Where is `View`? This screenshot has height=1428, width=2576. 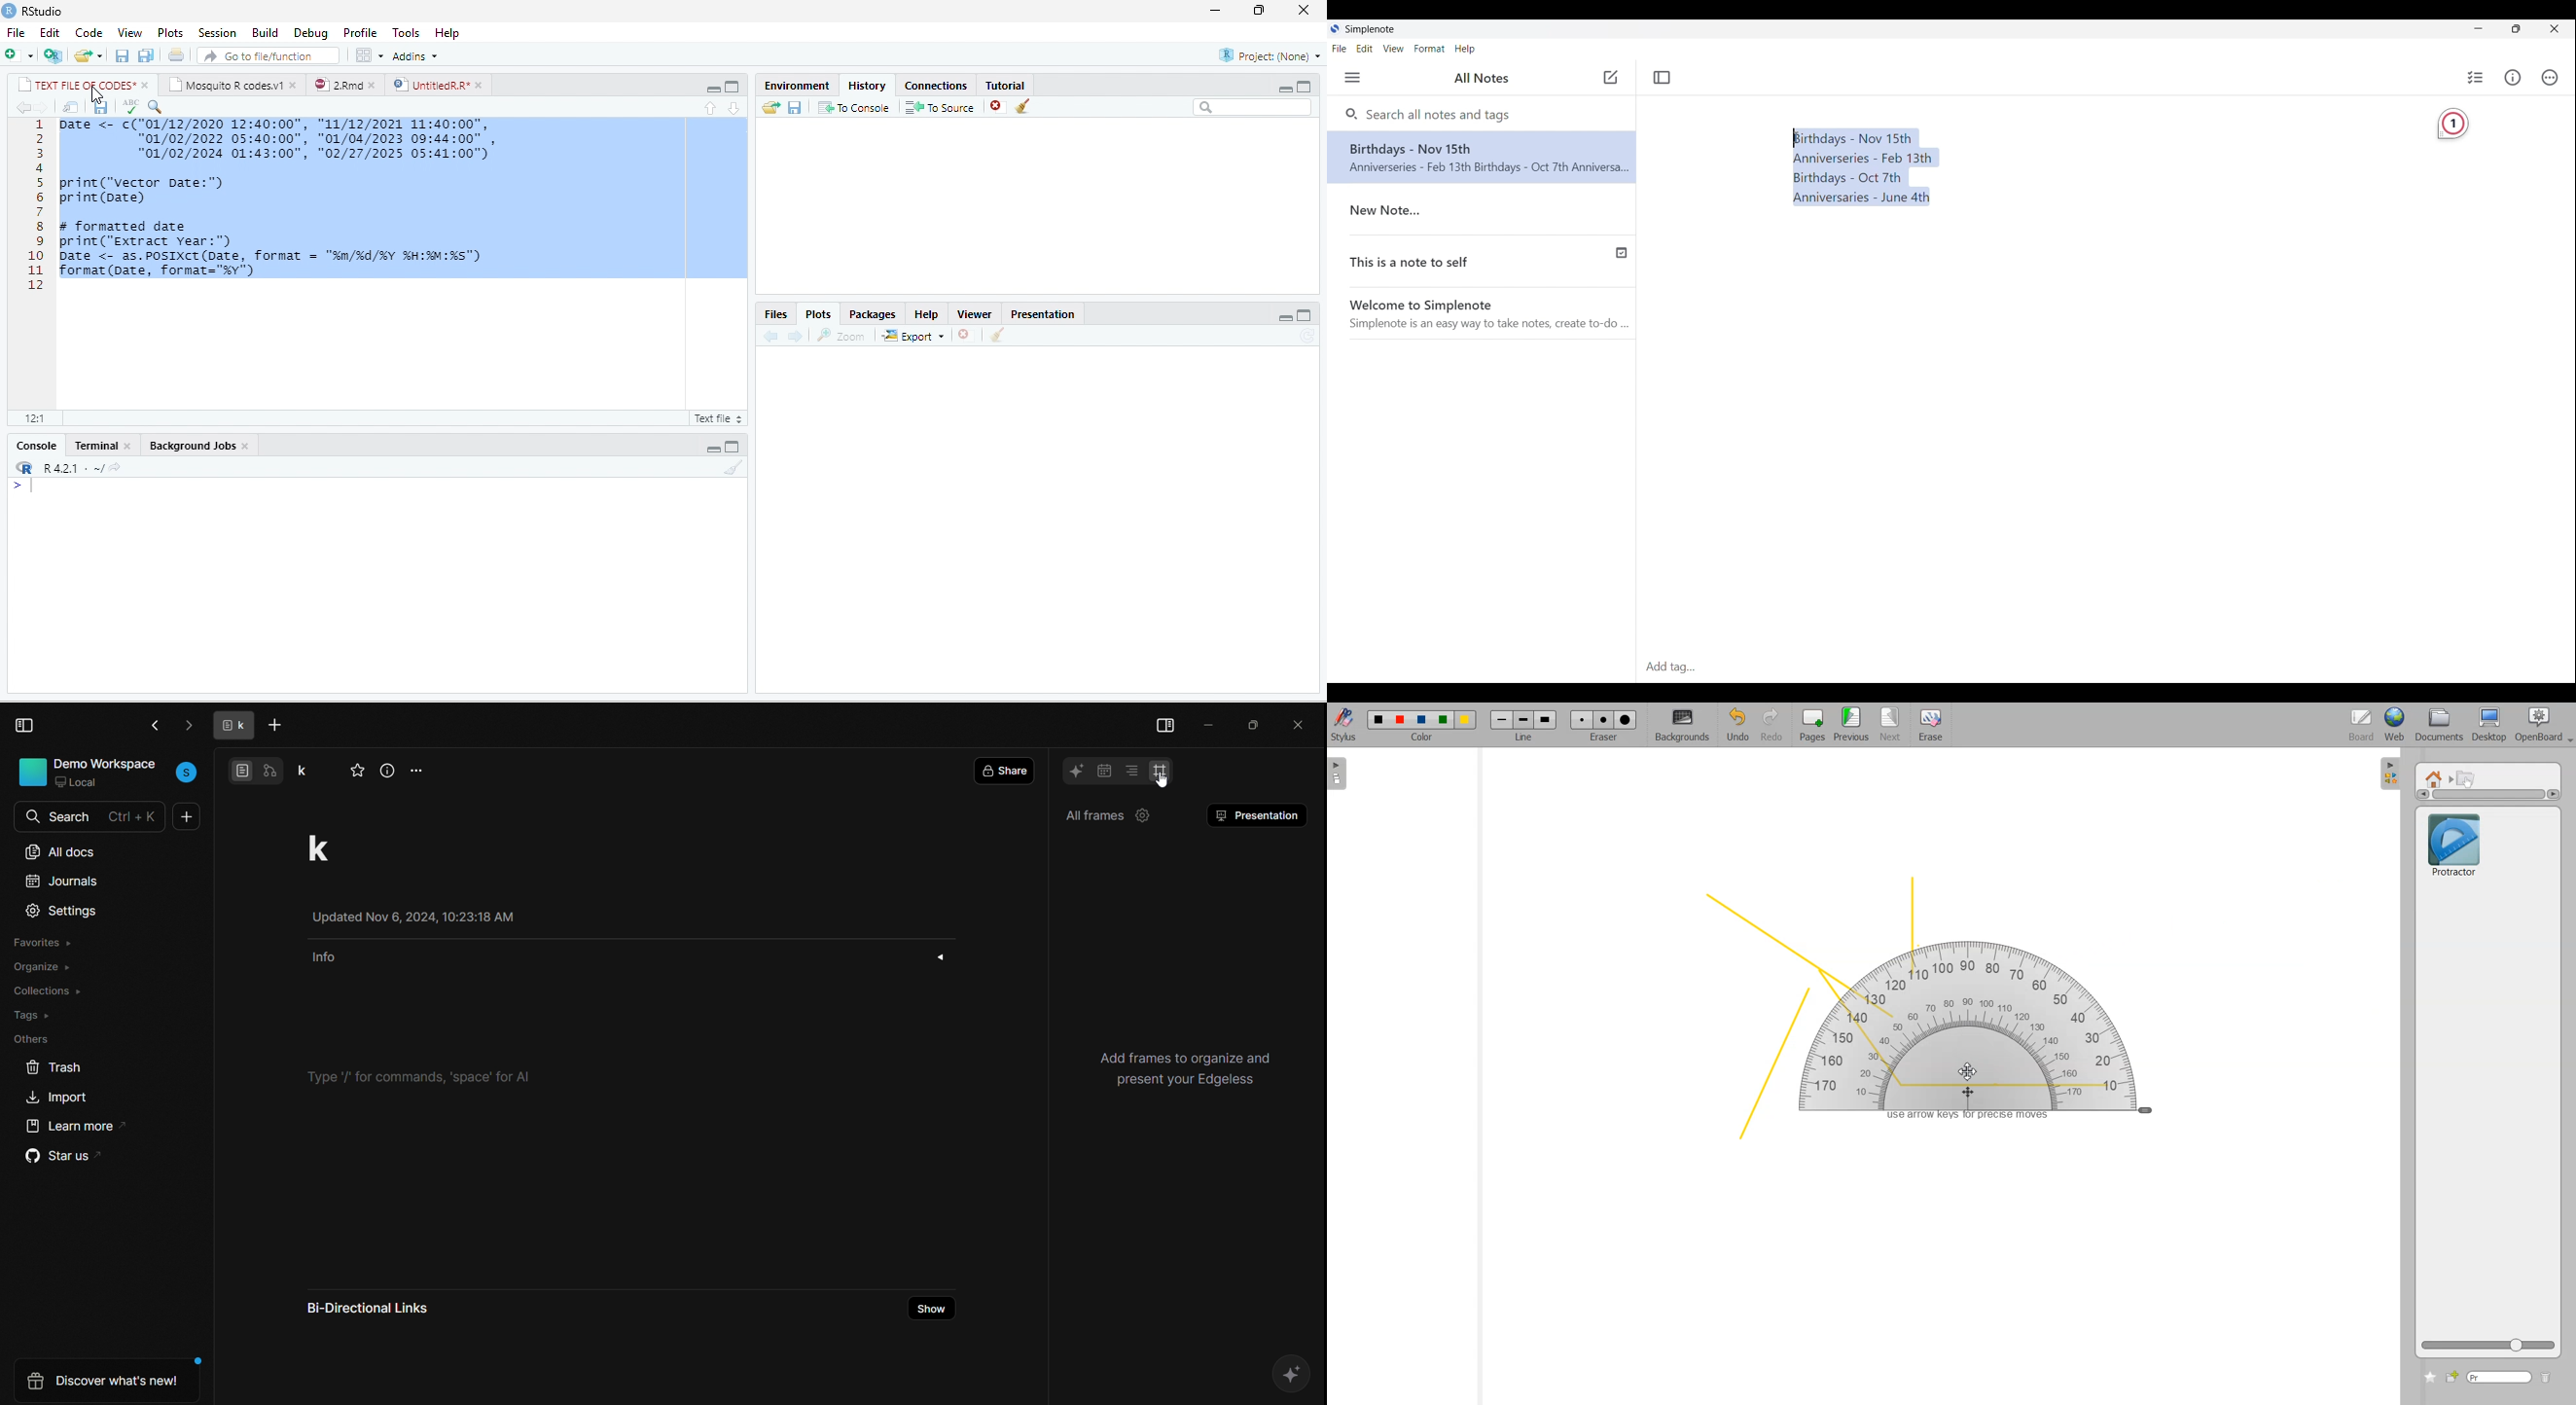 View is located at coordinates (129, 33).